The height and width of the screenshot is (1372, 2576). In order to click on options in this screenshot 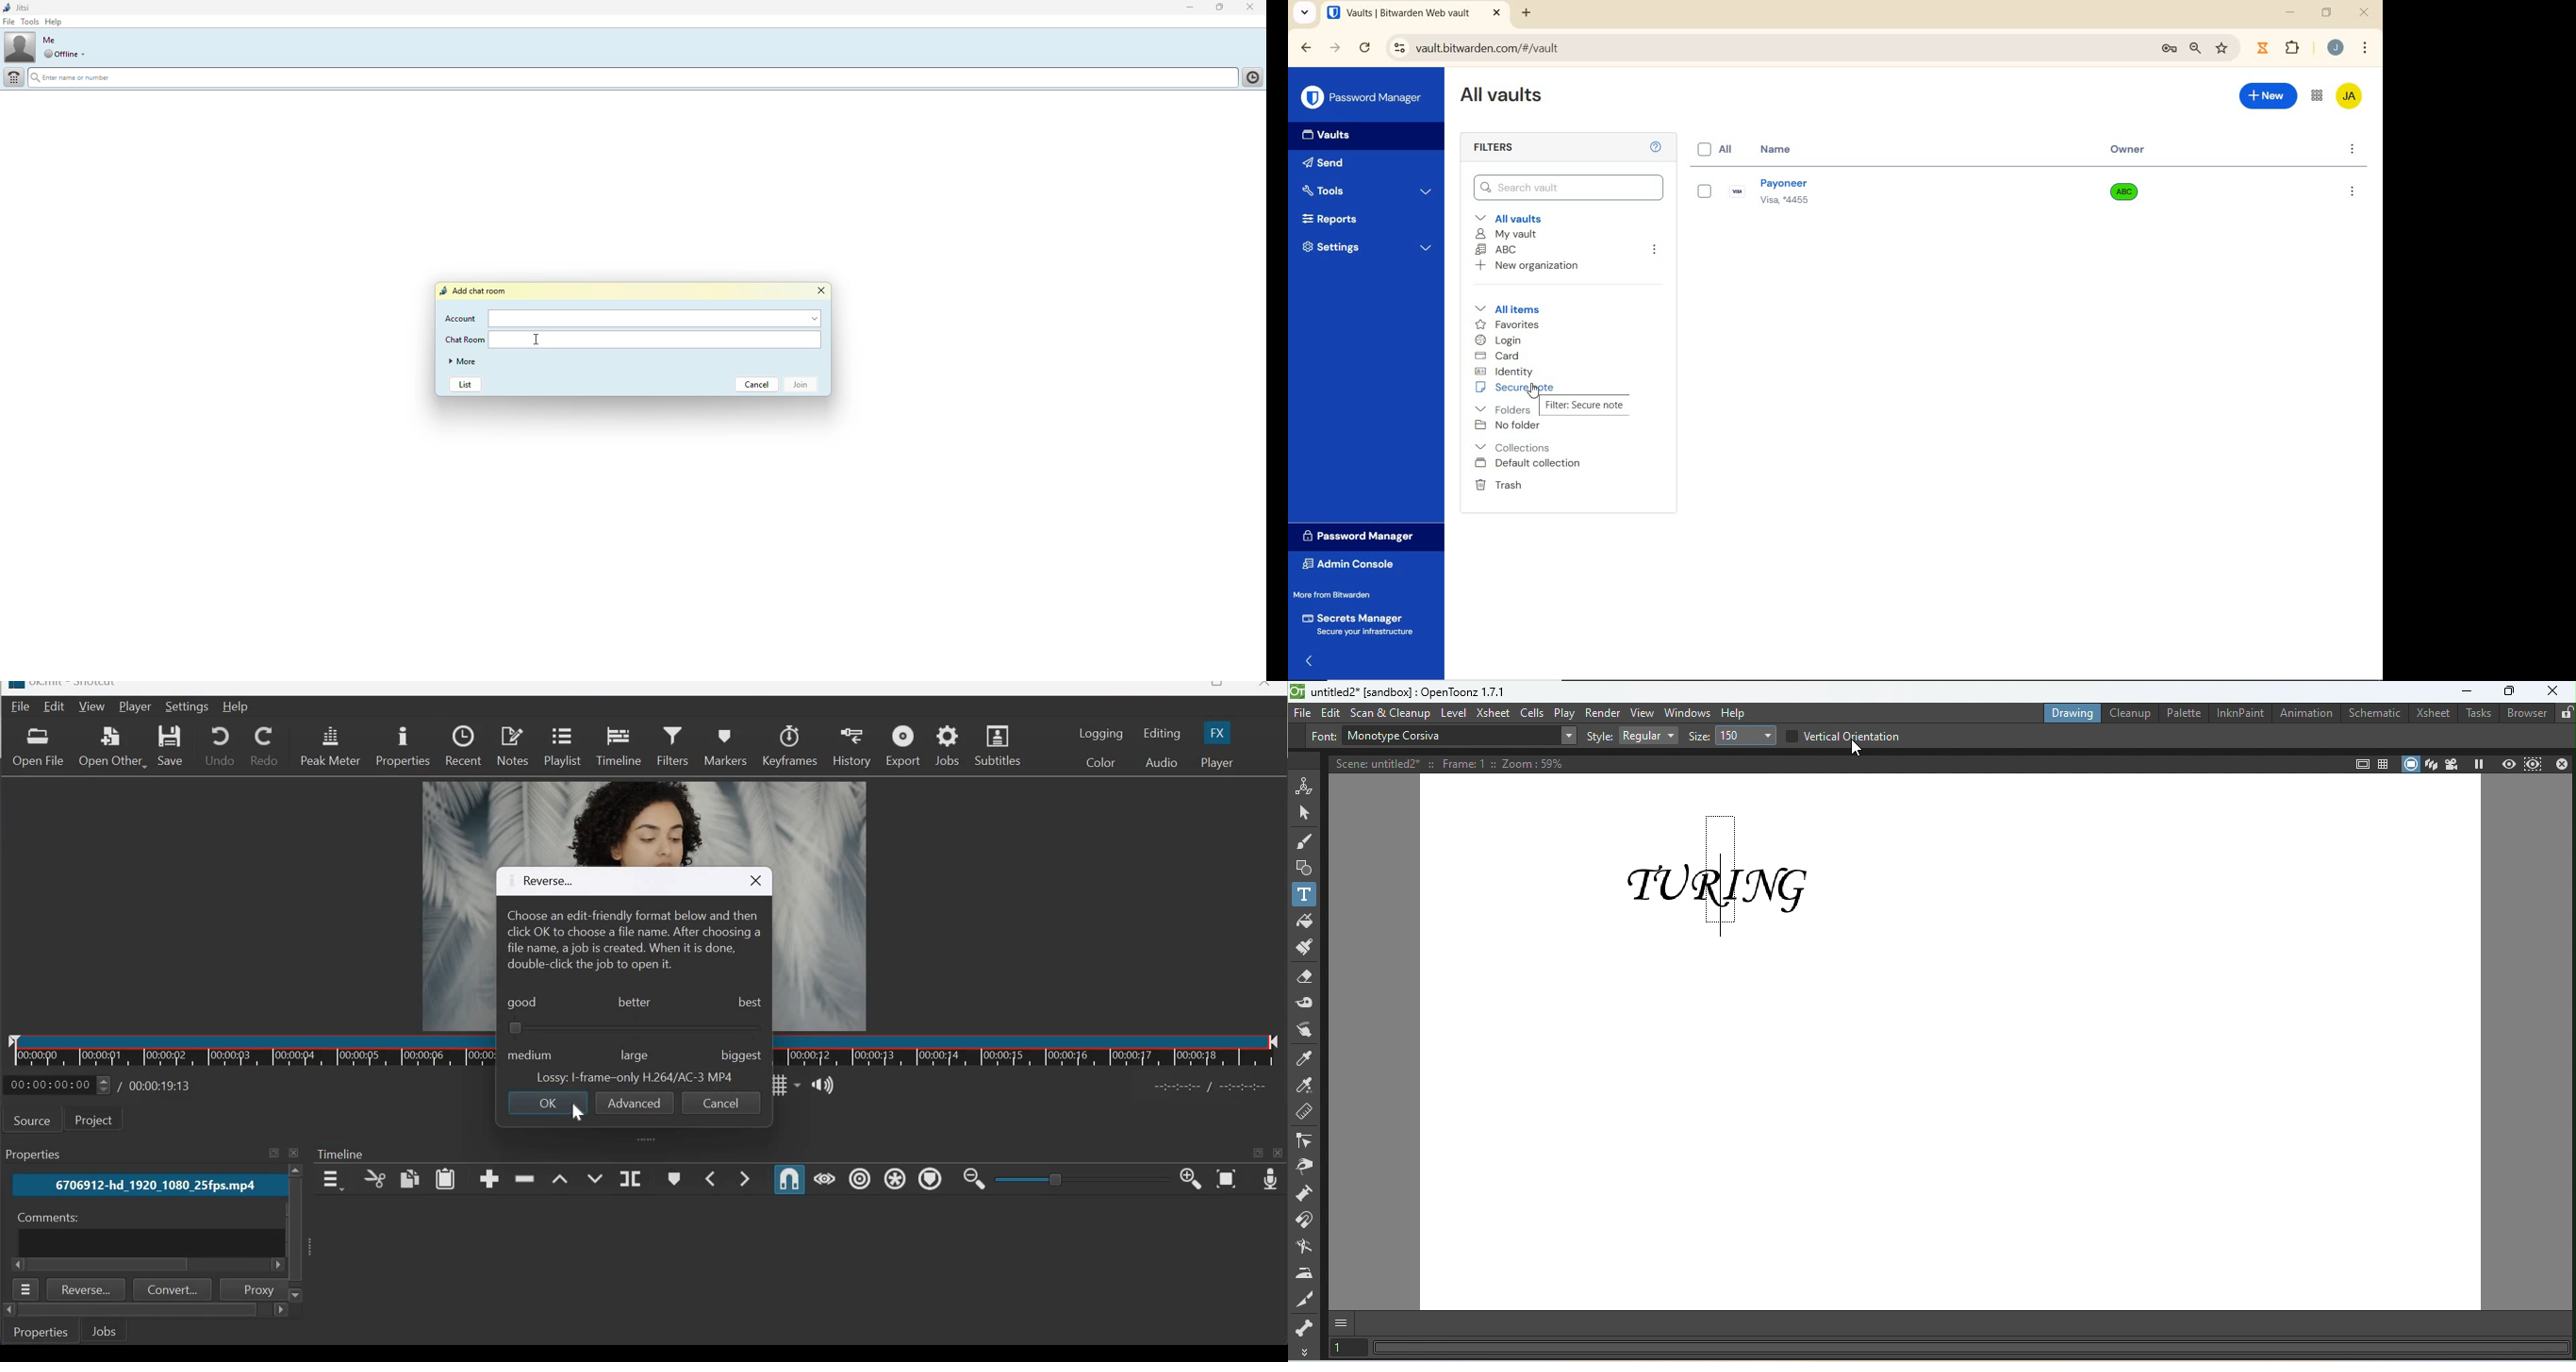, I will do `click(27, 1290)`.